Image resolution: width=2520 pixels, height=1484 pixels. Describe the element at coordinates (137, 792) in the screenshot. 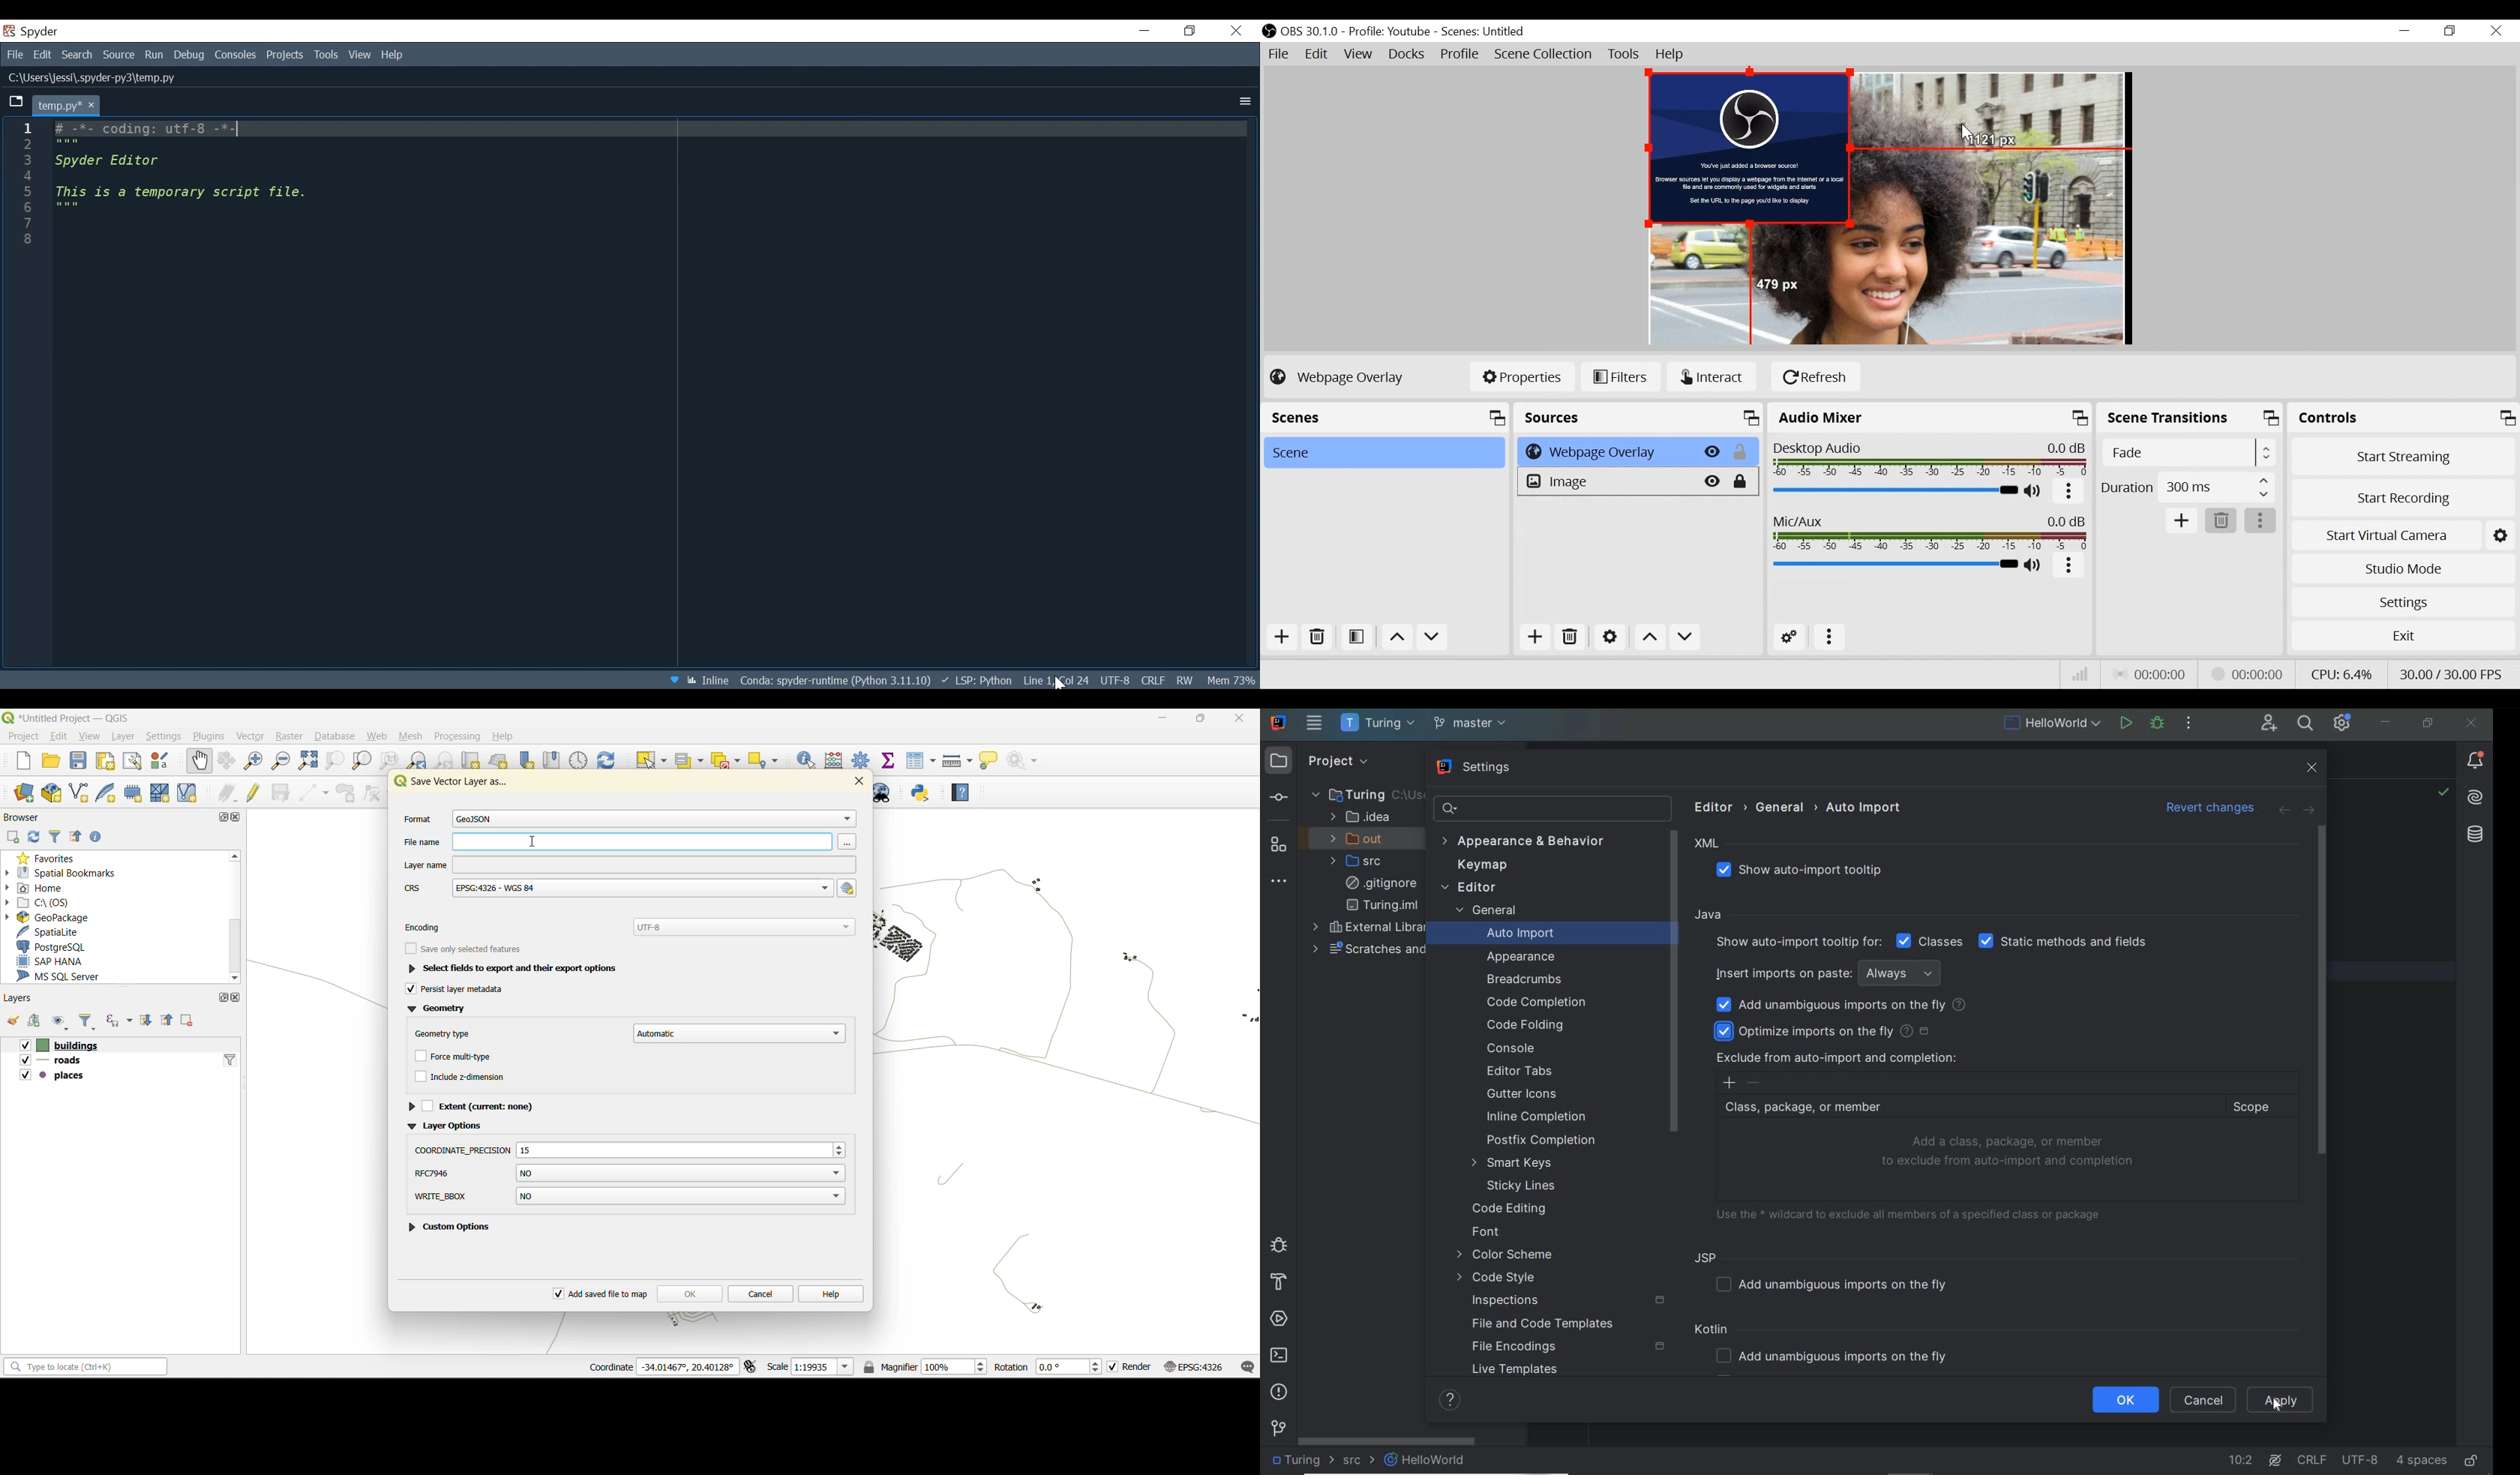

I see `temporary scratch file layer` at that location.